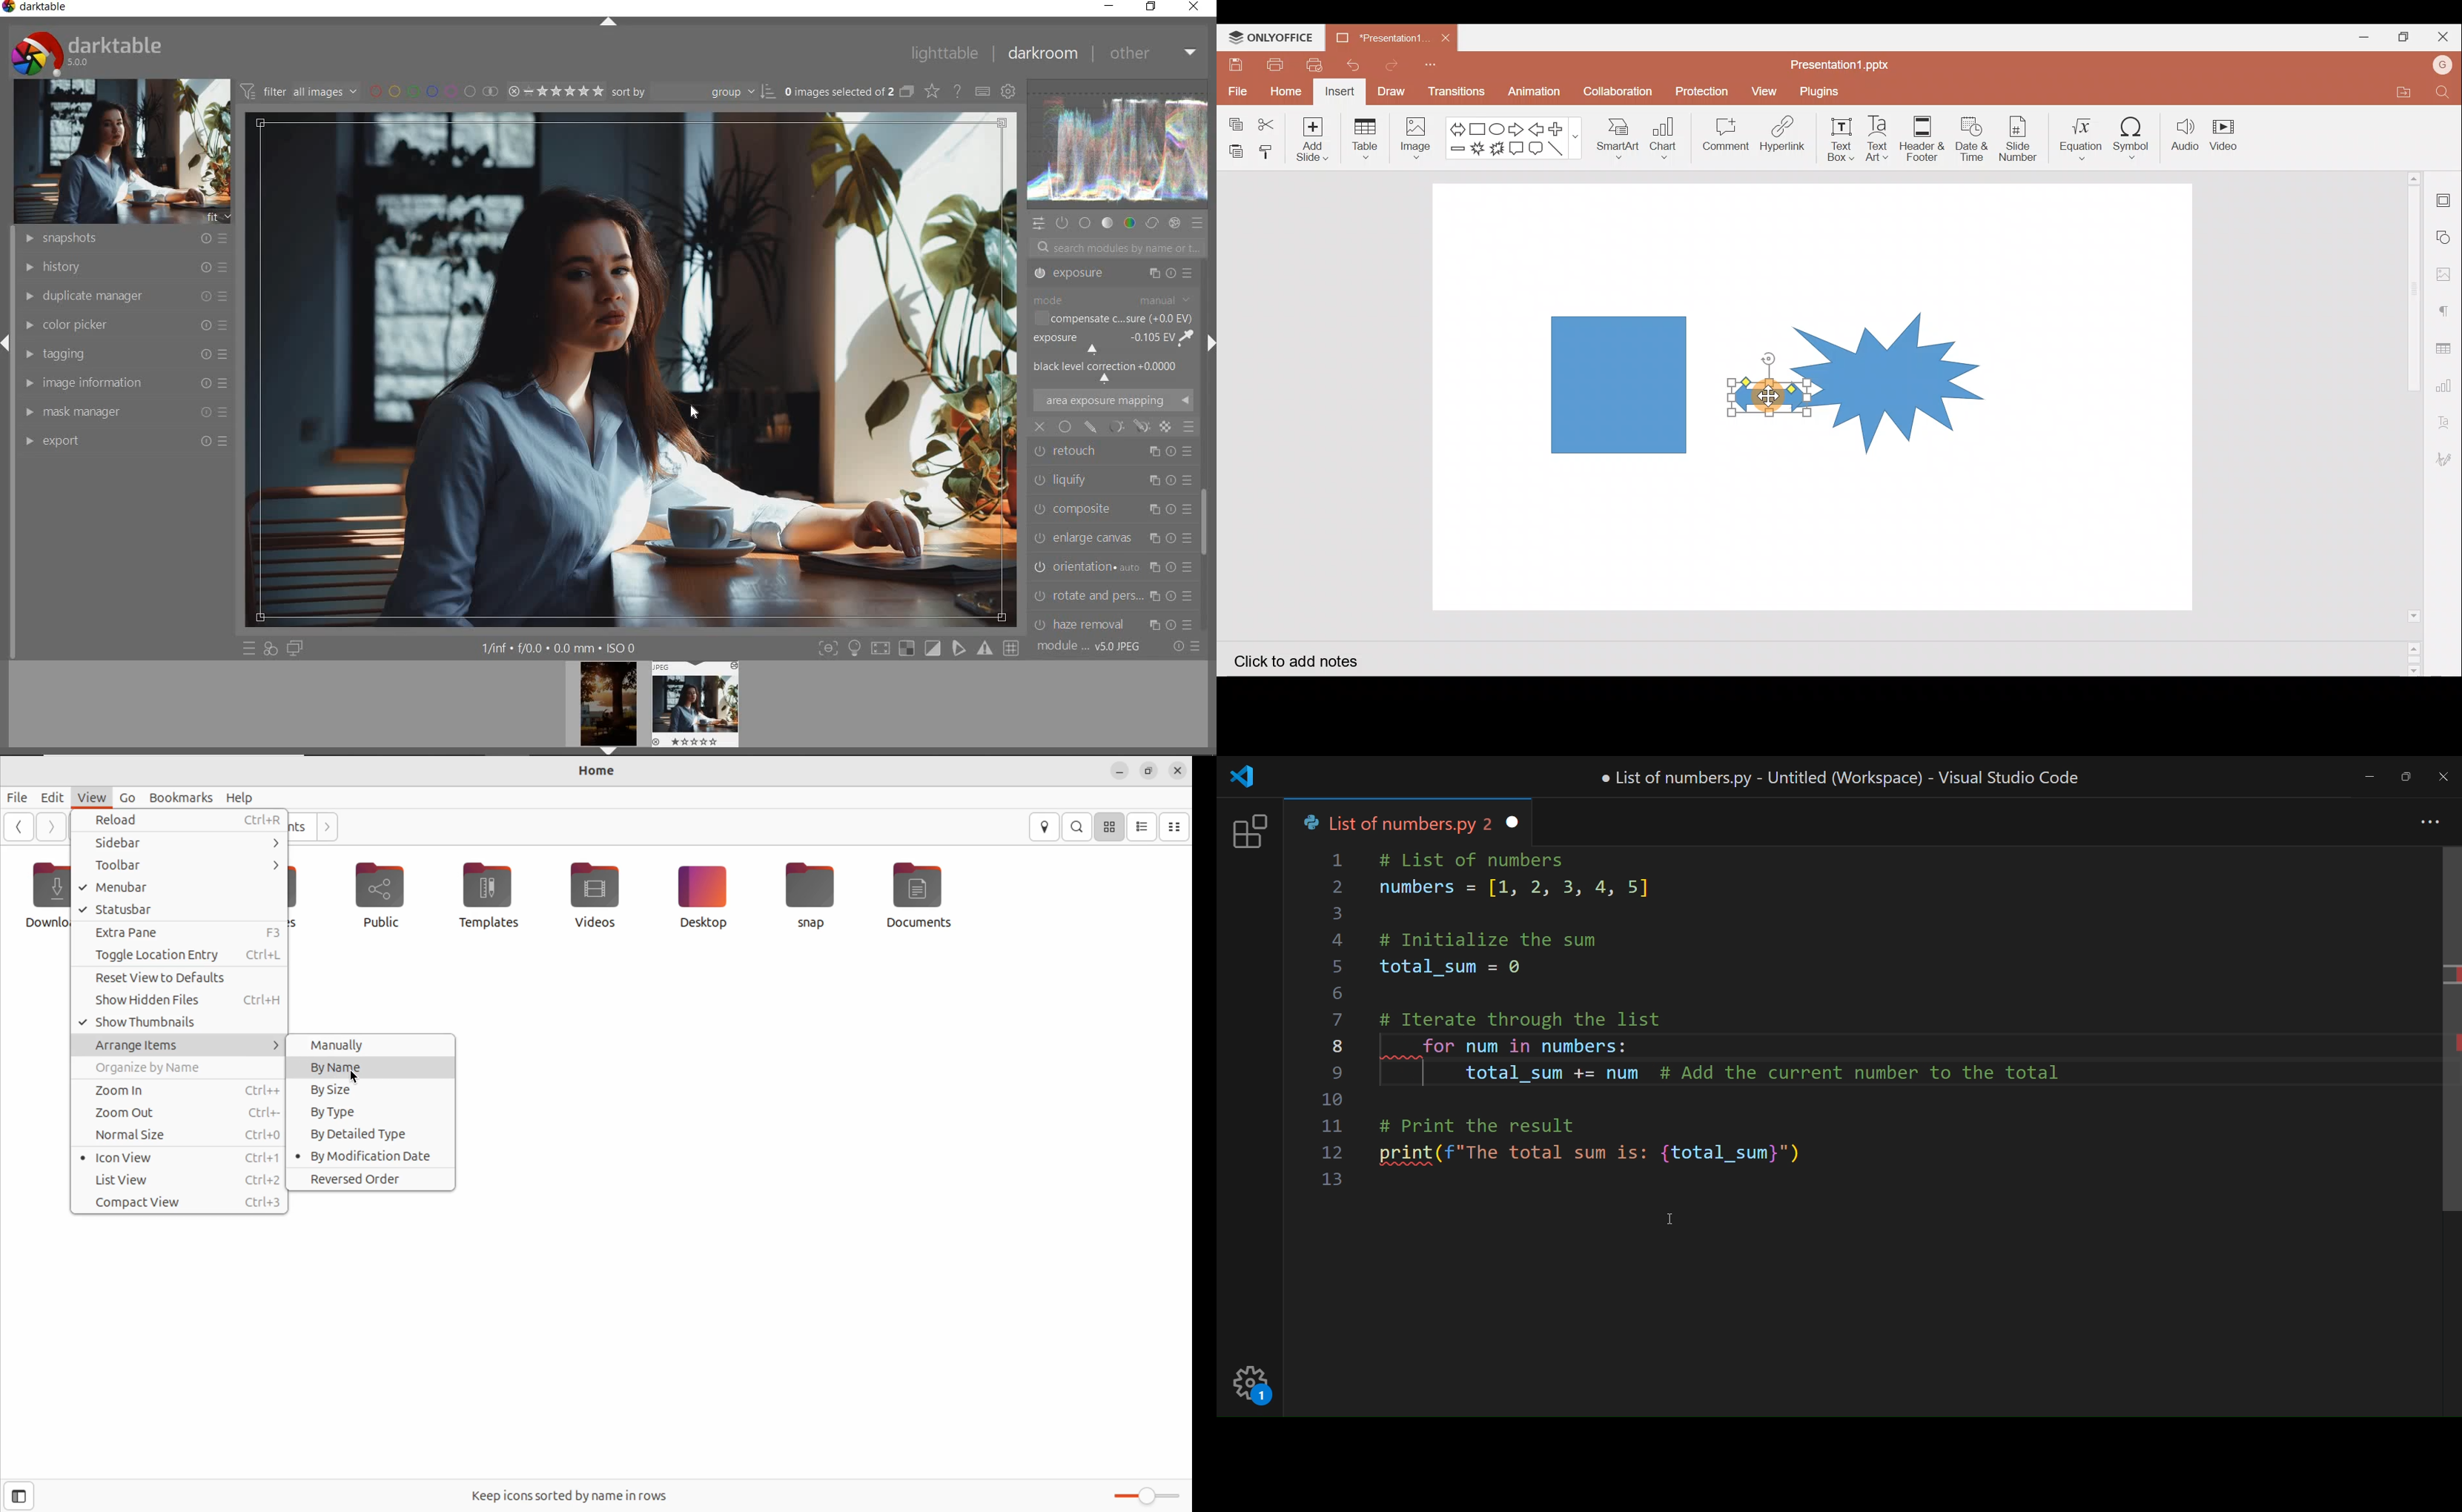 The height and width of the screenshot is (1512, 2464). What do you see at coordinates (2445, 345) in the screenshot?
I see `Table settings` at bounding box center [2445, 345].